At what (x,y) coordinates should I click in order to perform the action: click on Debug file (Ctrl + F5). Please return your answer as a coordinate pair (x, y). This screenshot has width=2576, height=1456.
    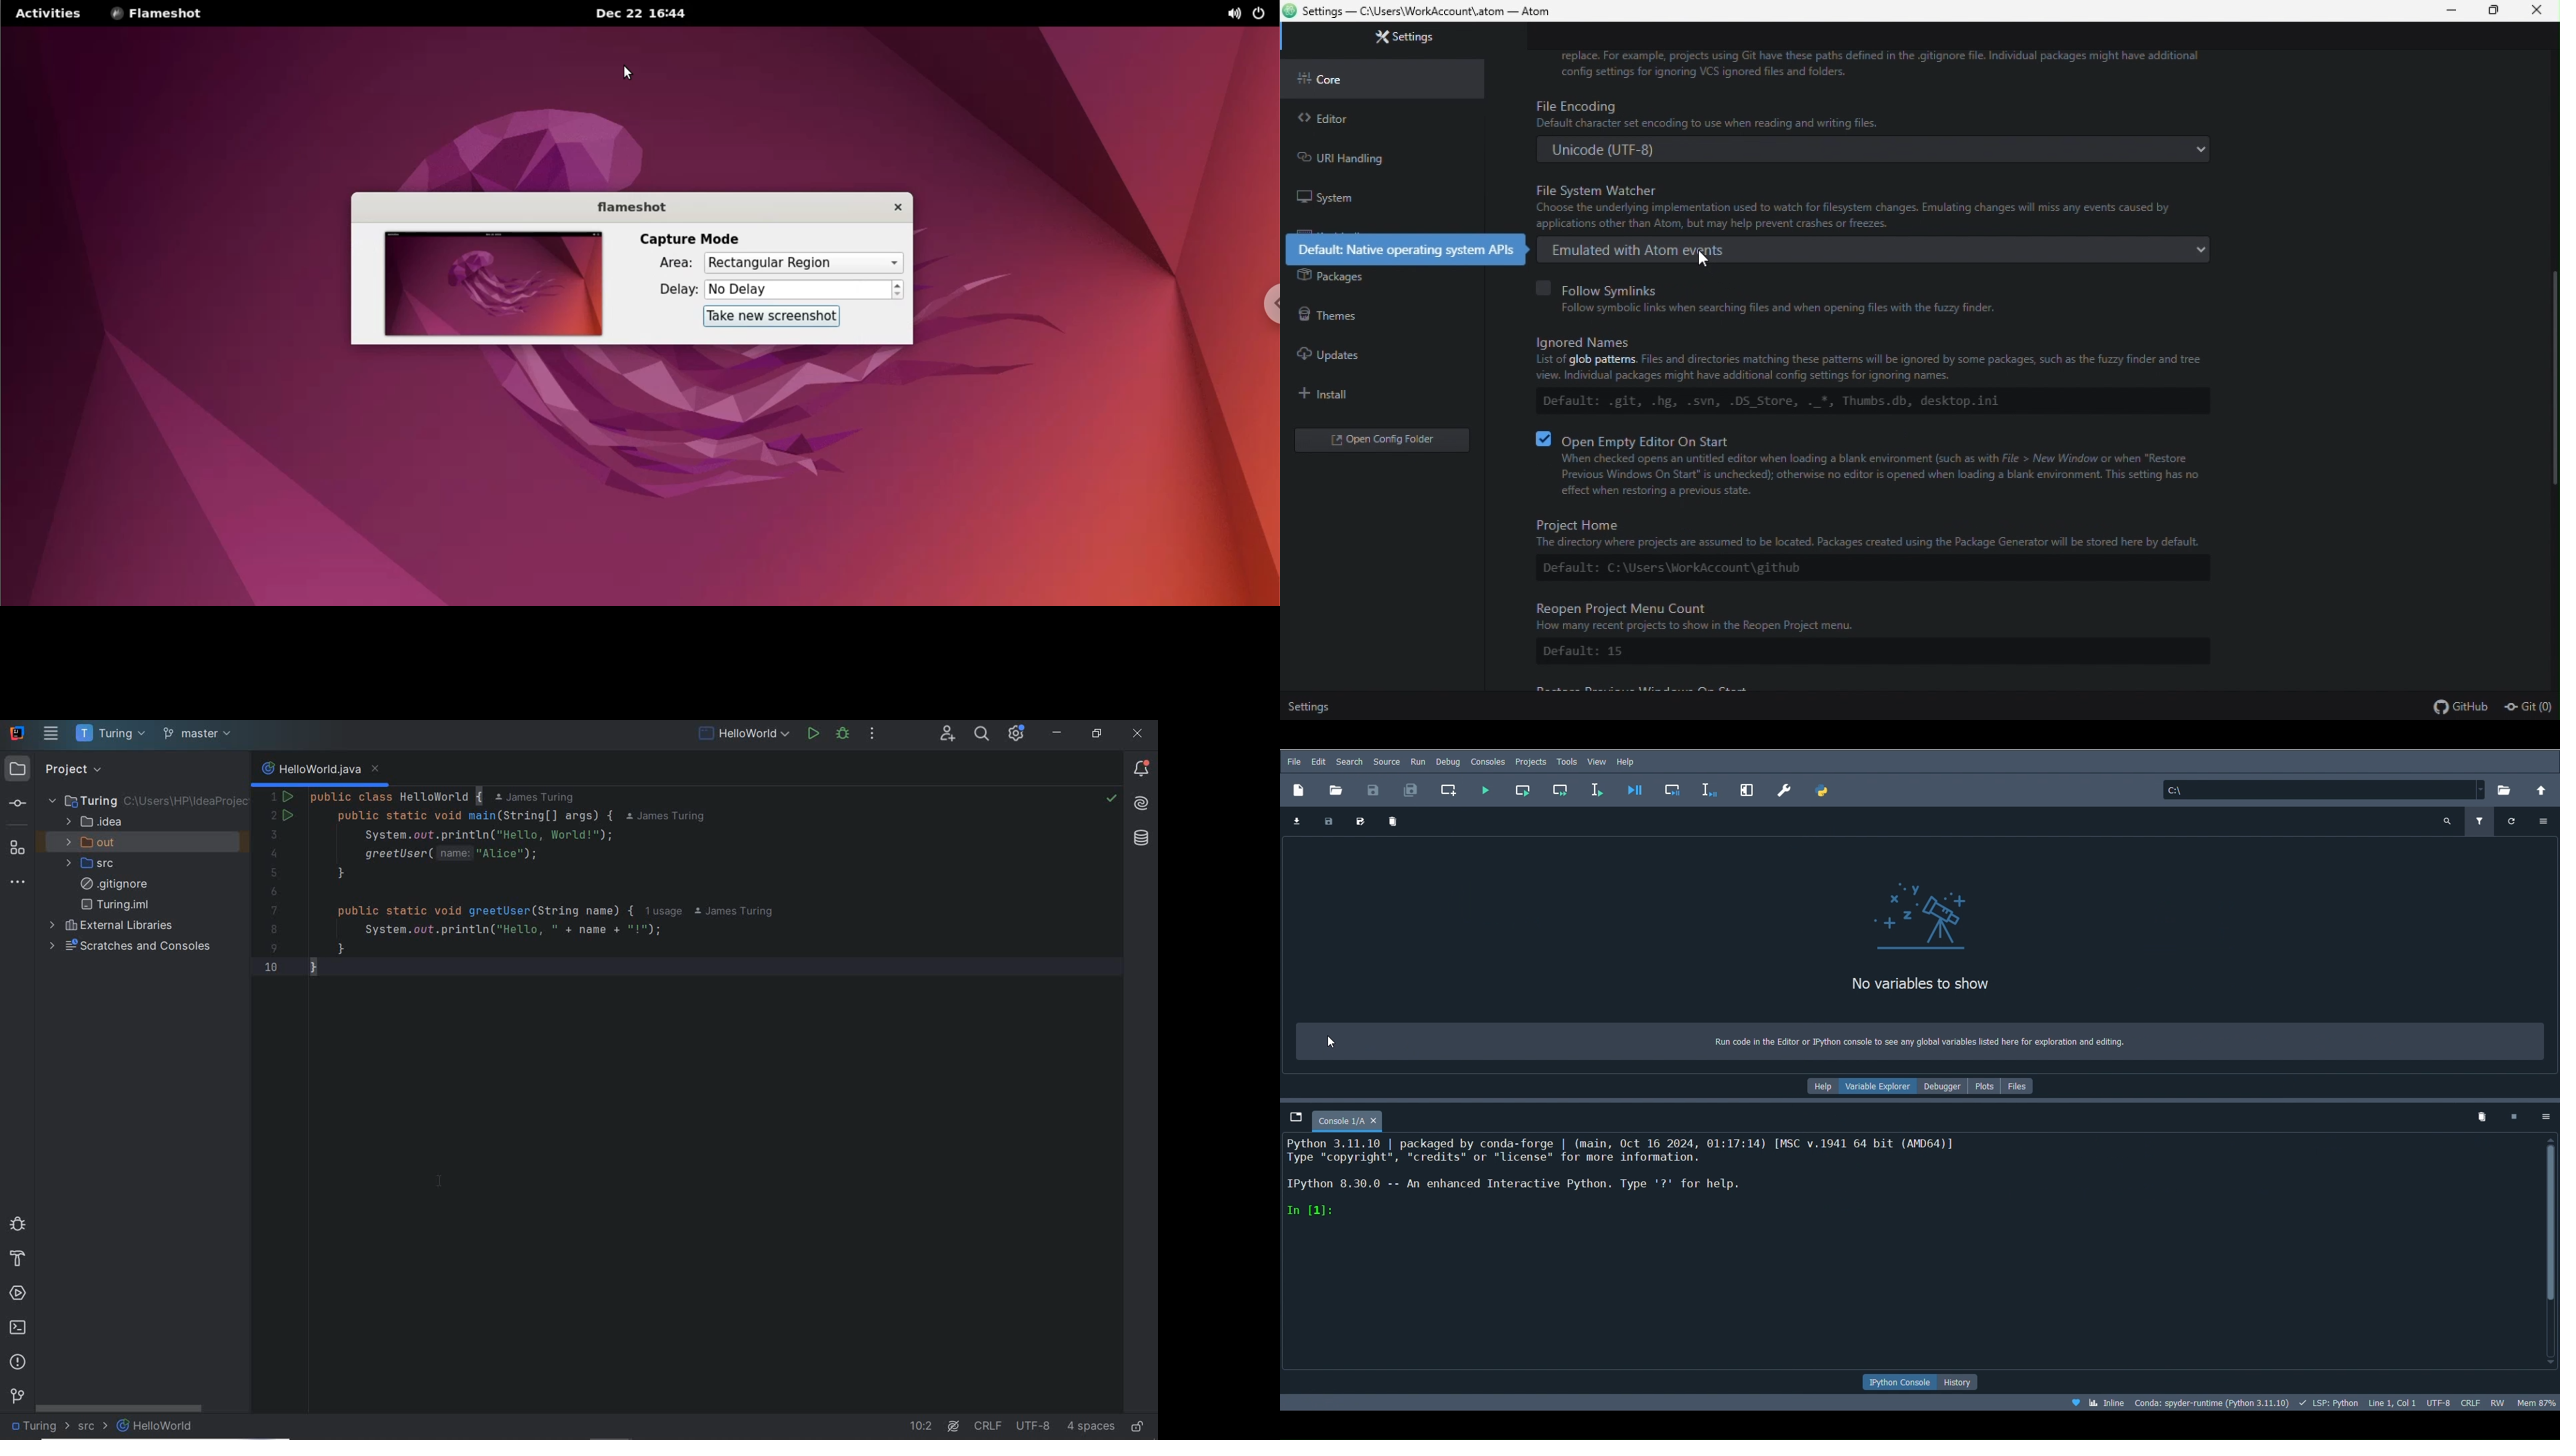
    Looking at the image, I should click on (1636, 787).